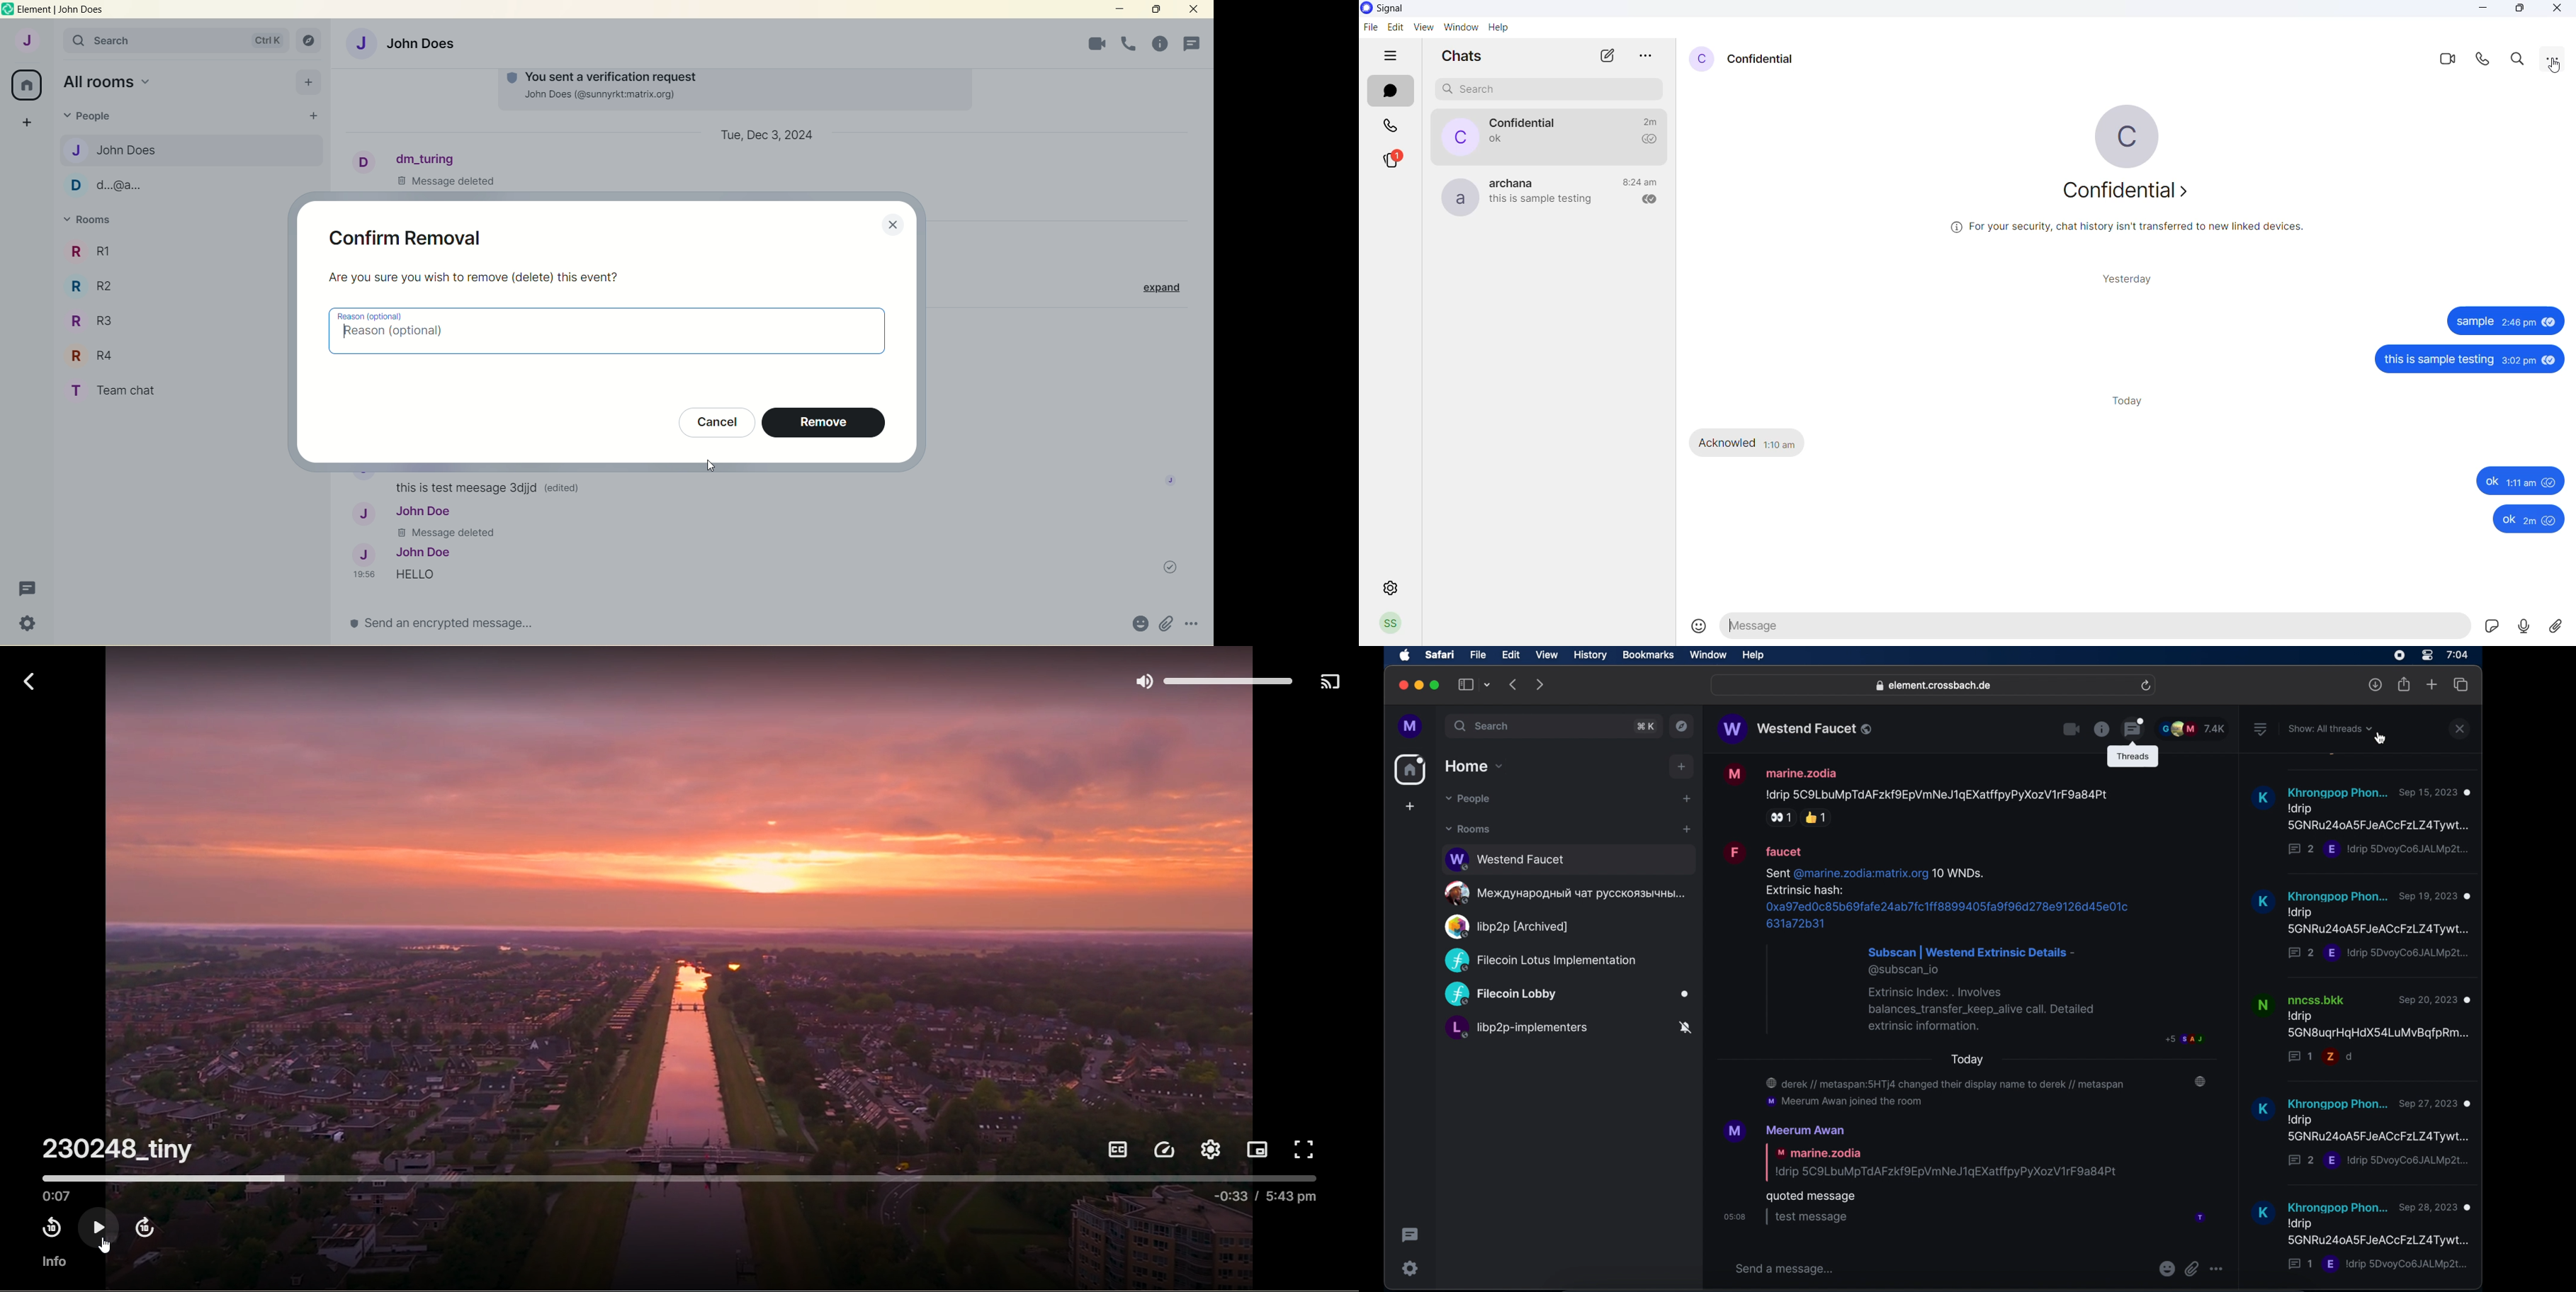  What do you see at coordinates (2436, 1000) in the screenshot?
I see `Sep 20,2023 @` at bounding box center [2436, 1000].